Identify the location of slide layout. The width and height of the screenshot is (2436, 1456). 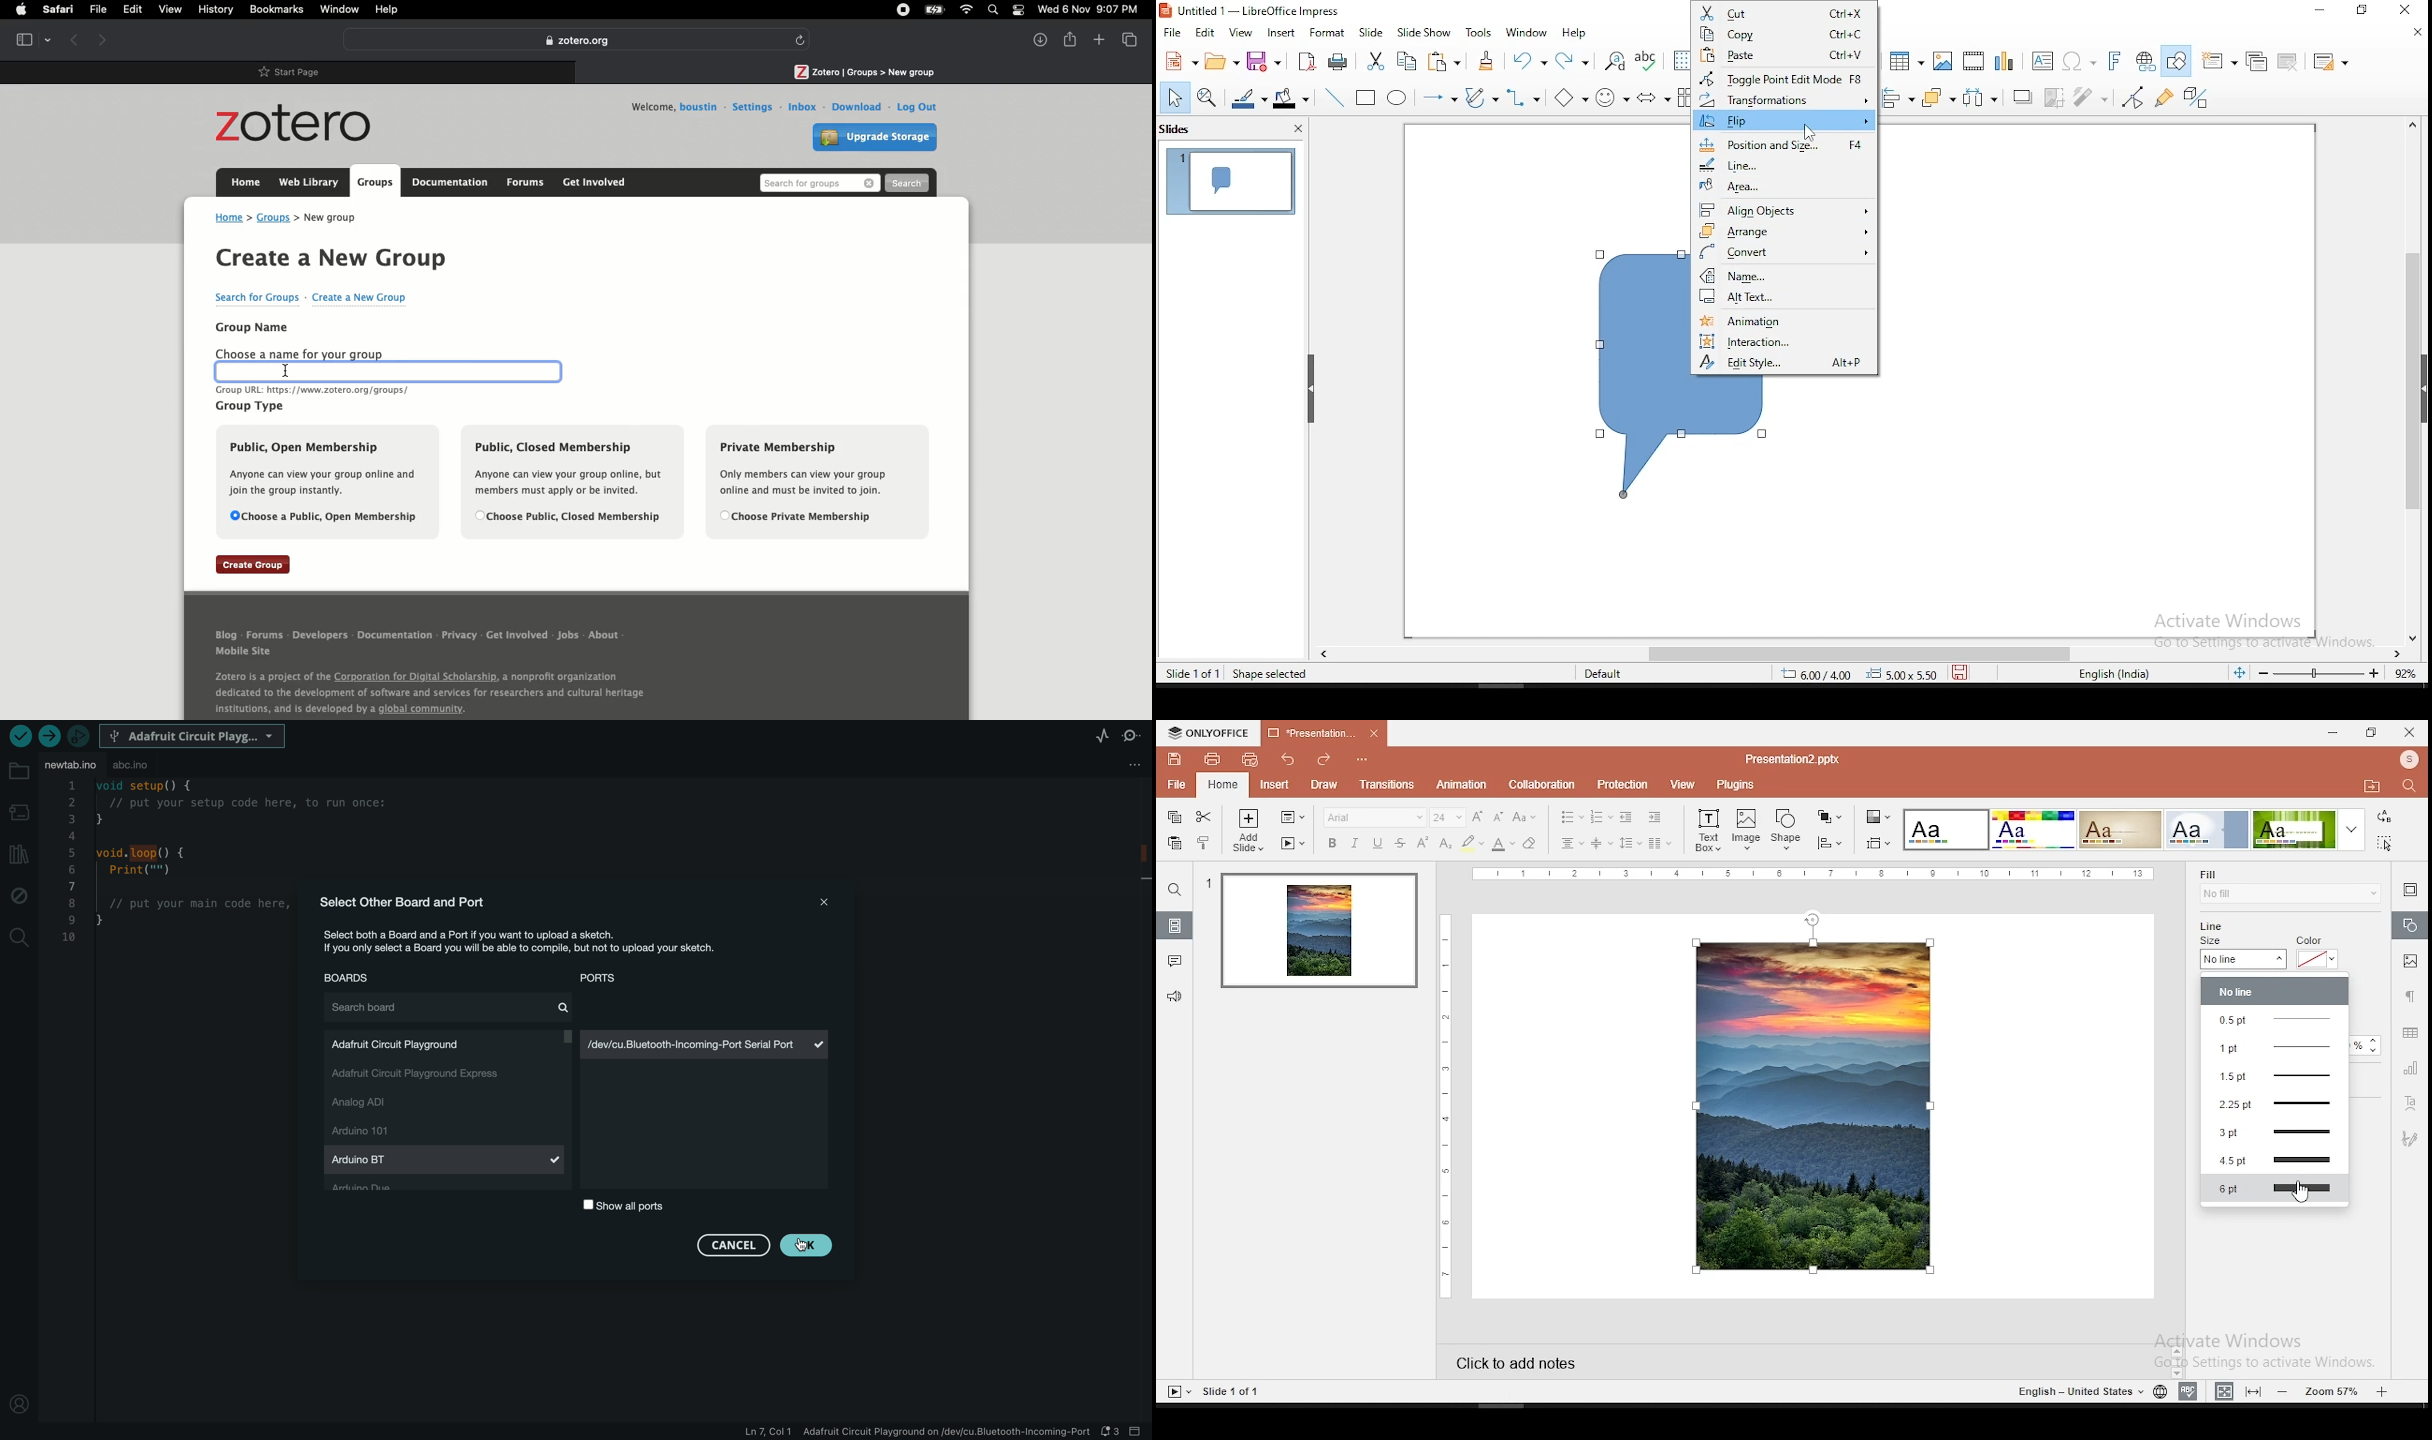
(2327, 59).